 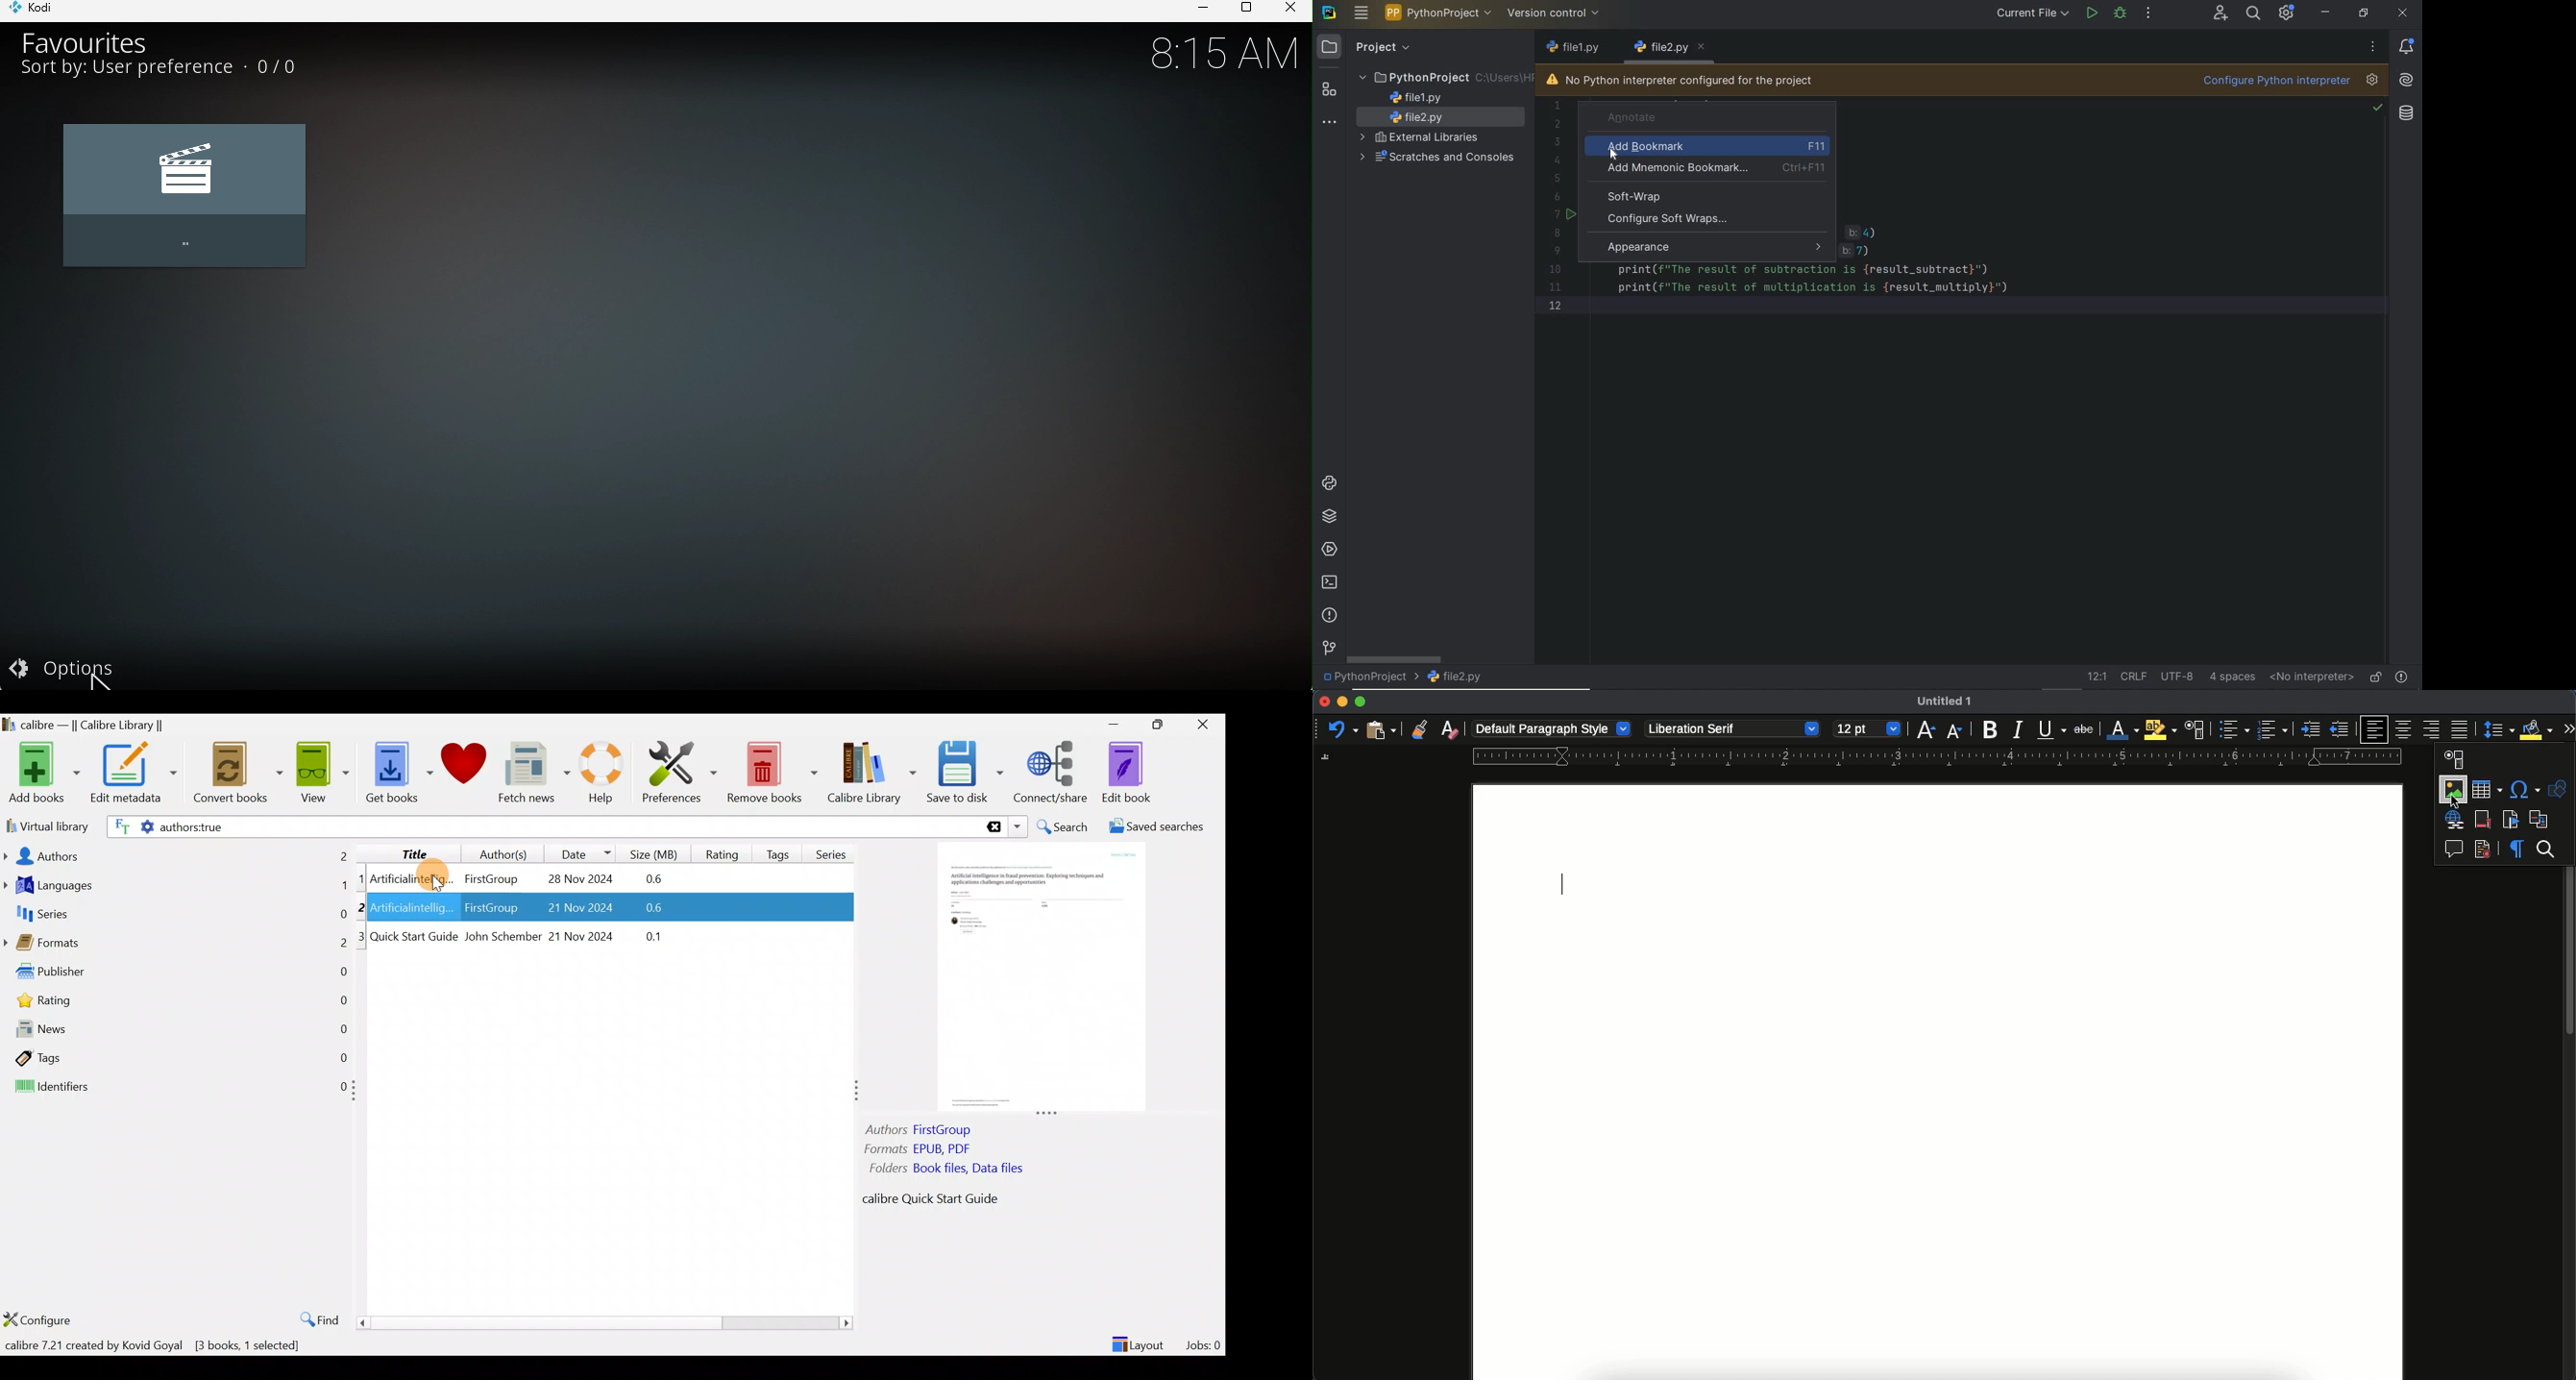 What do you see at coordinates (2363, 13) in the screenshot?
I see `restore down` at bounding box center [2363, 13].